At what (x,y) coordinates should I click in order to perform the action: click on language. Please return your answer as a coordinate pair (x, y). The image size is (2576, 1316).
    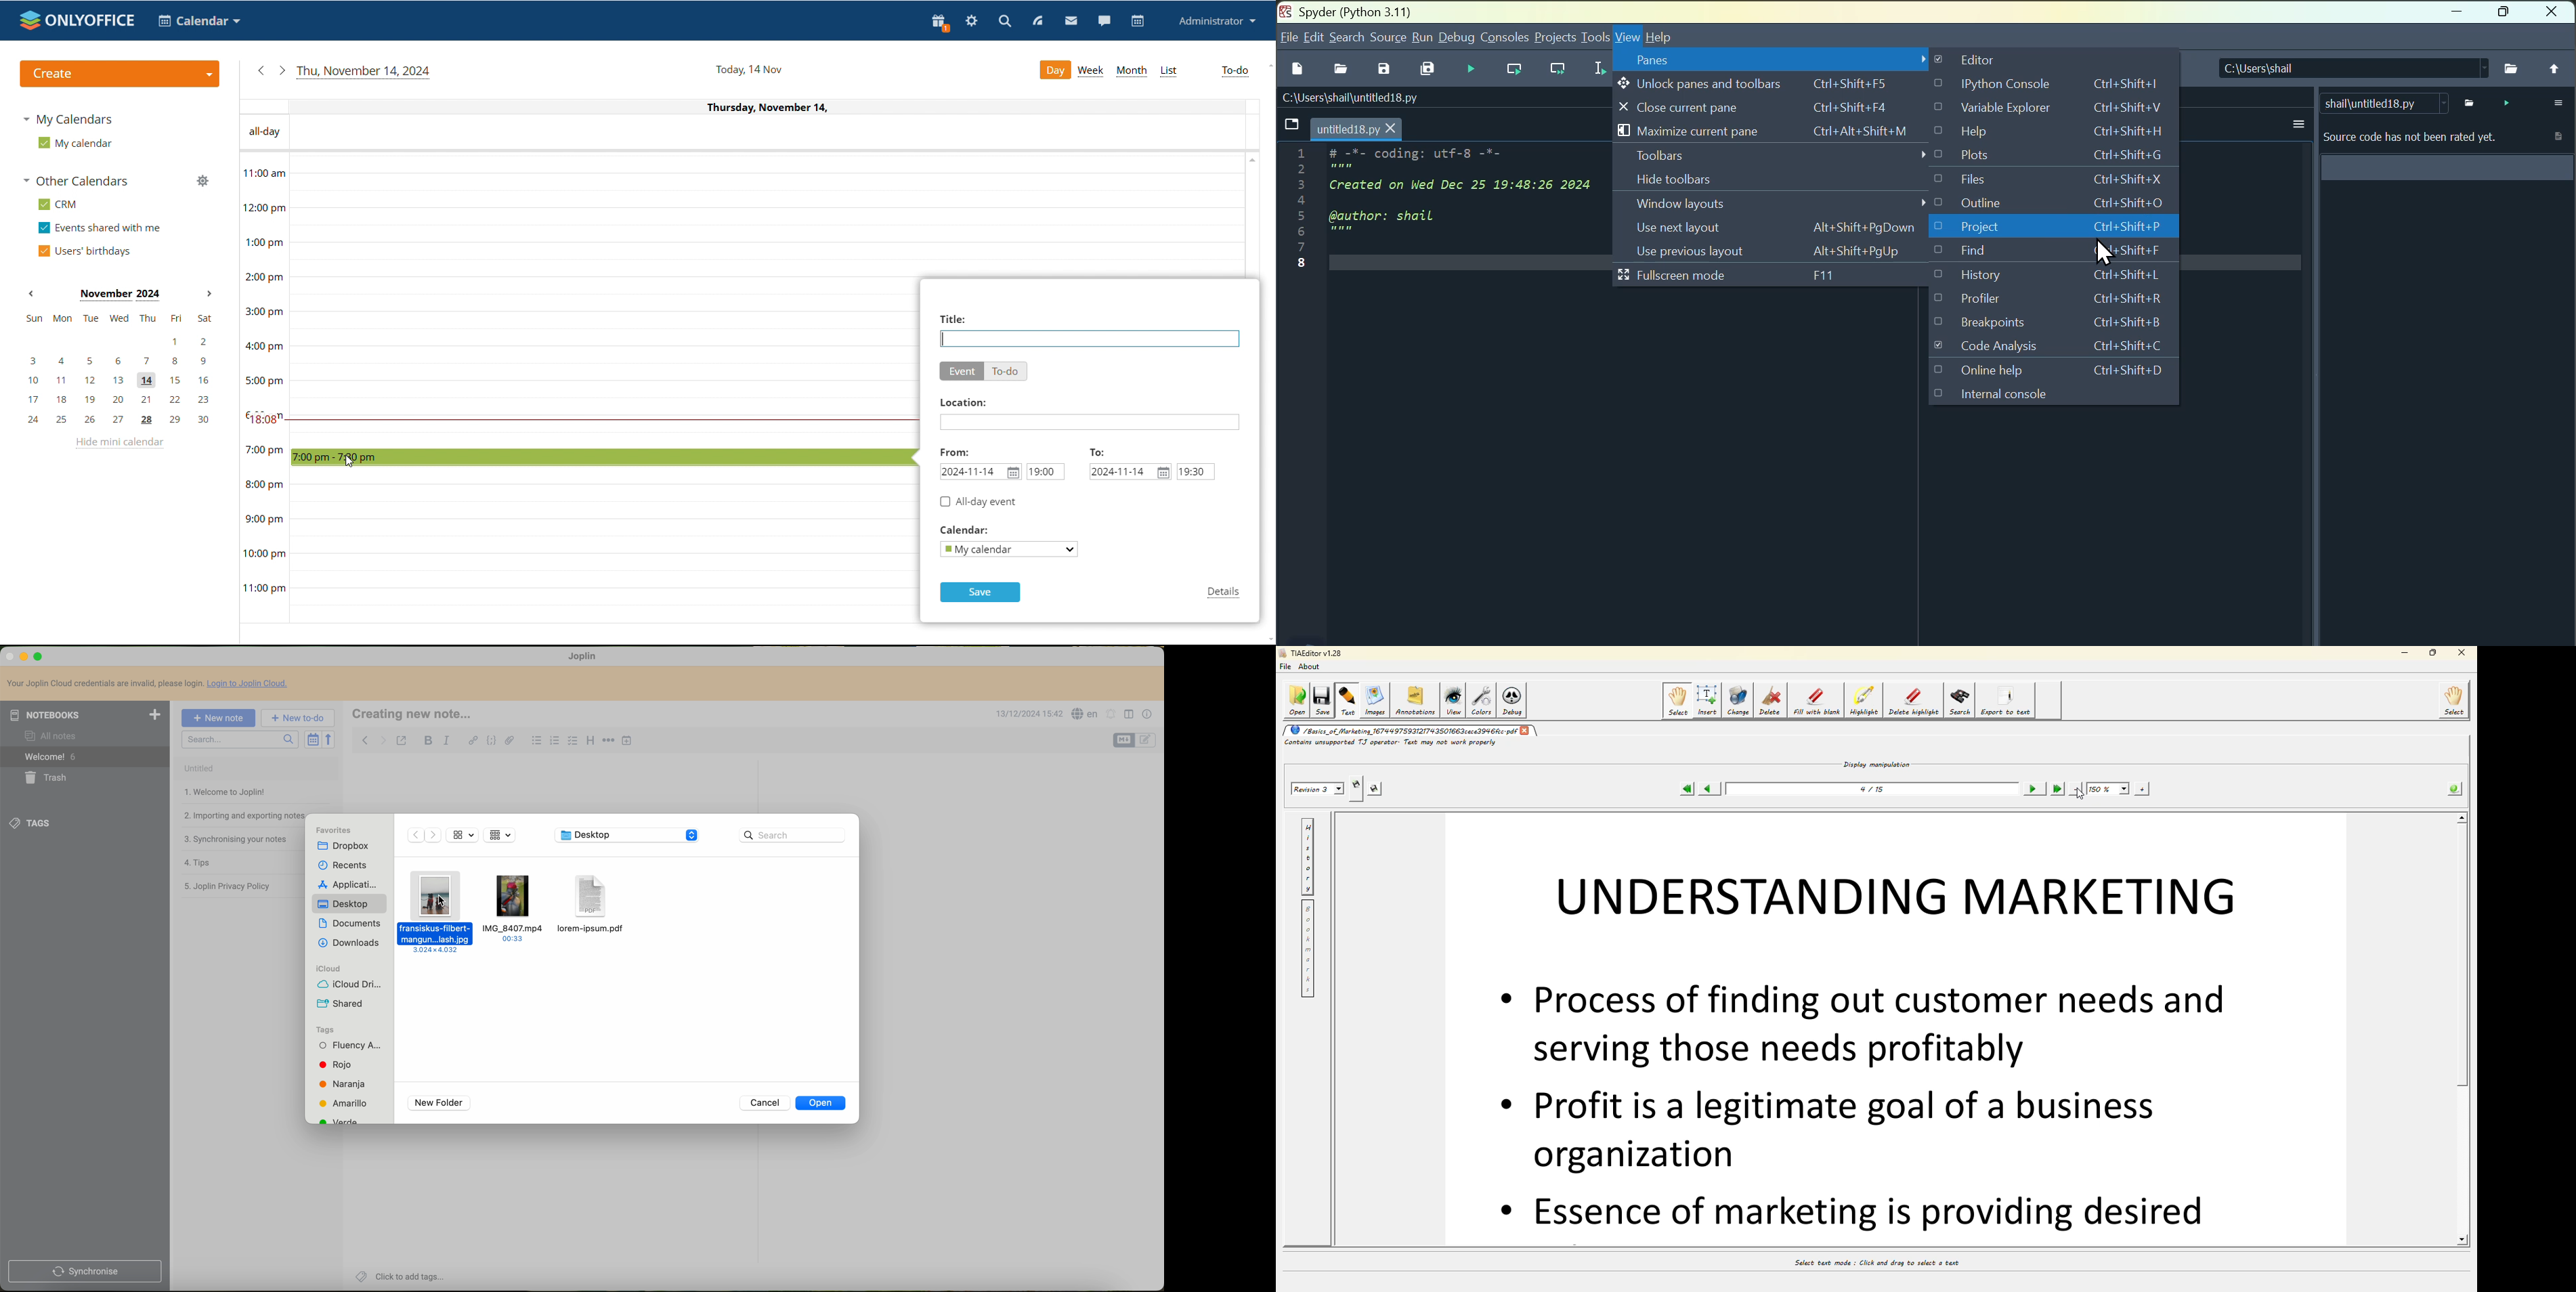
    Looking at the image, I should click on (1086, 714).